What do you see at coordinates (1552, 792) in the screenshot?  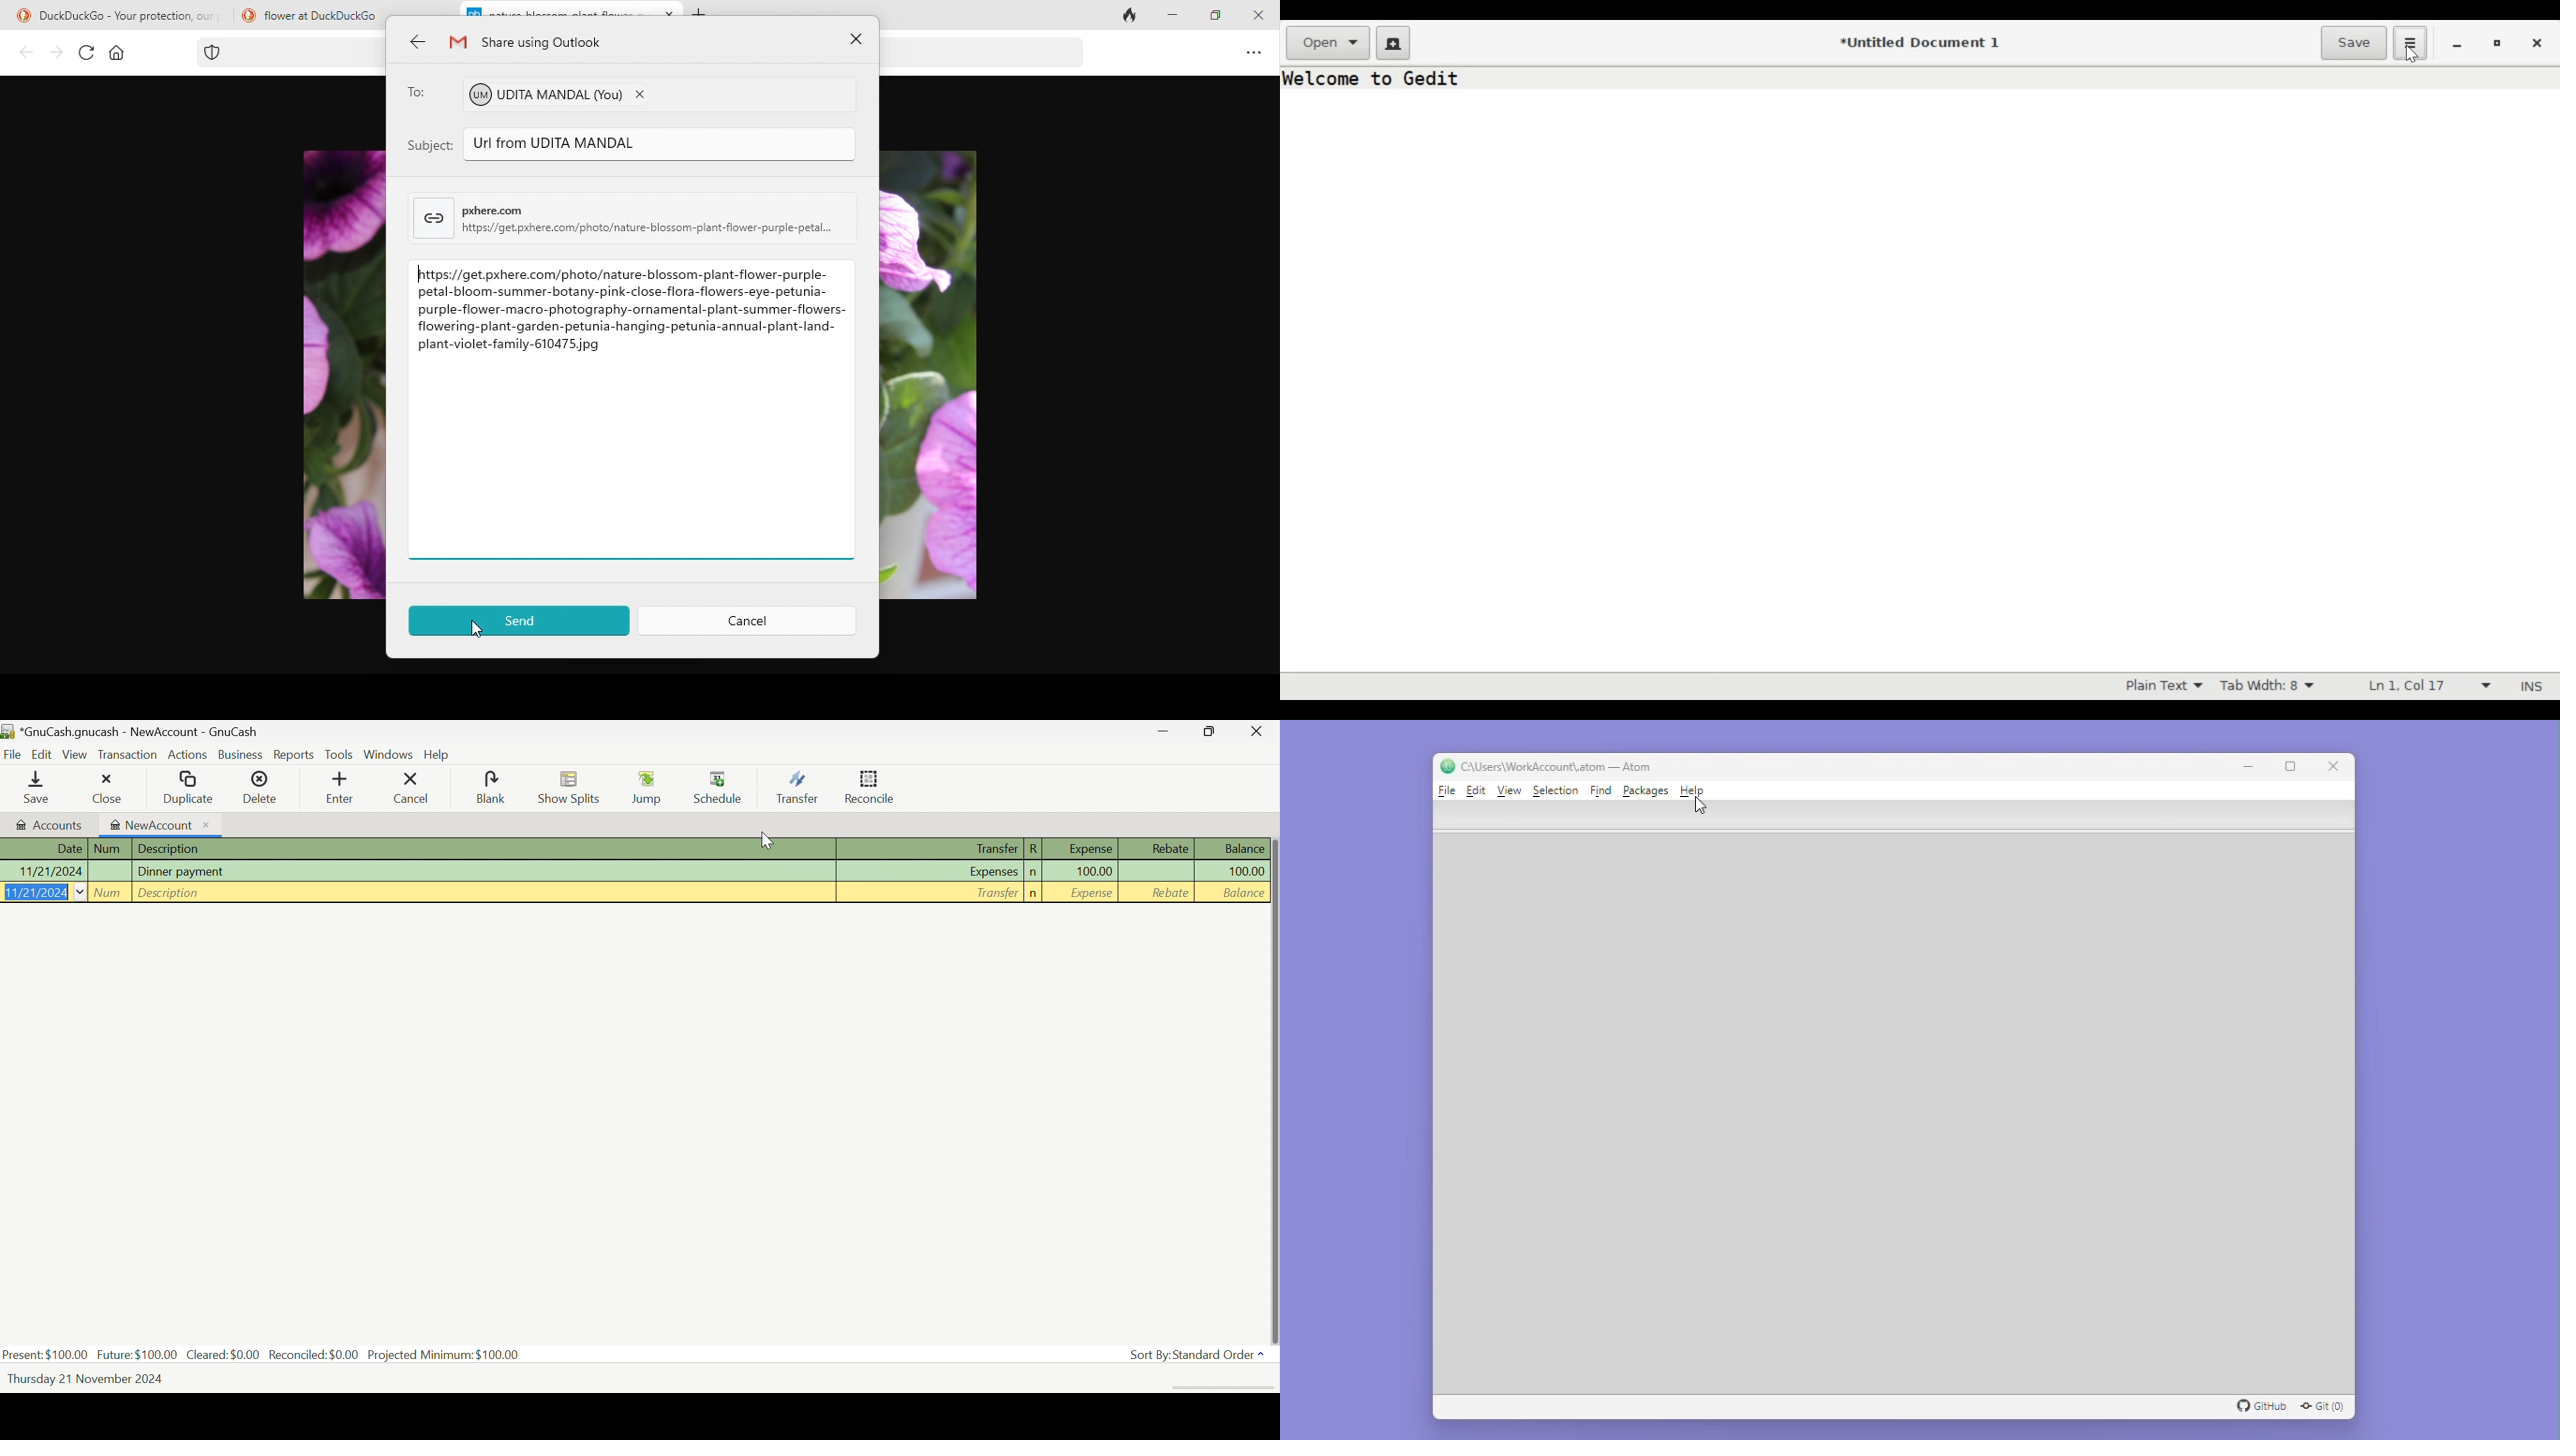 I see `Selection` at bounding box center [1552, 792].